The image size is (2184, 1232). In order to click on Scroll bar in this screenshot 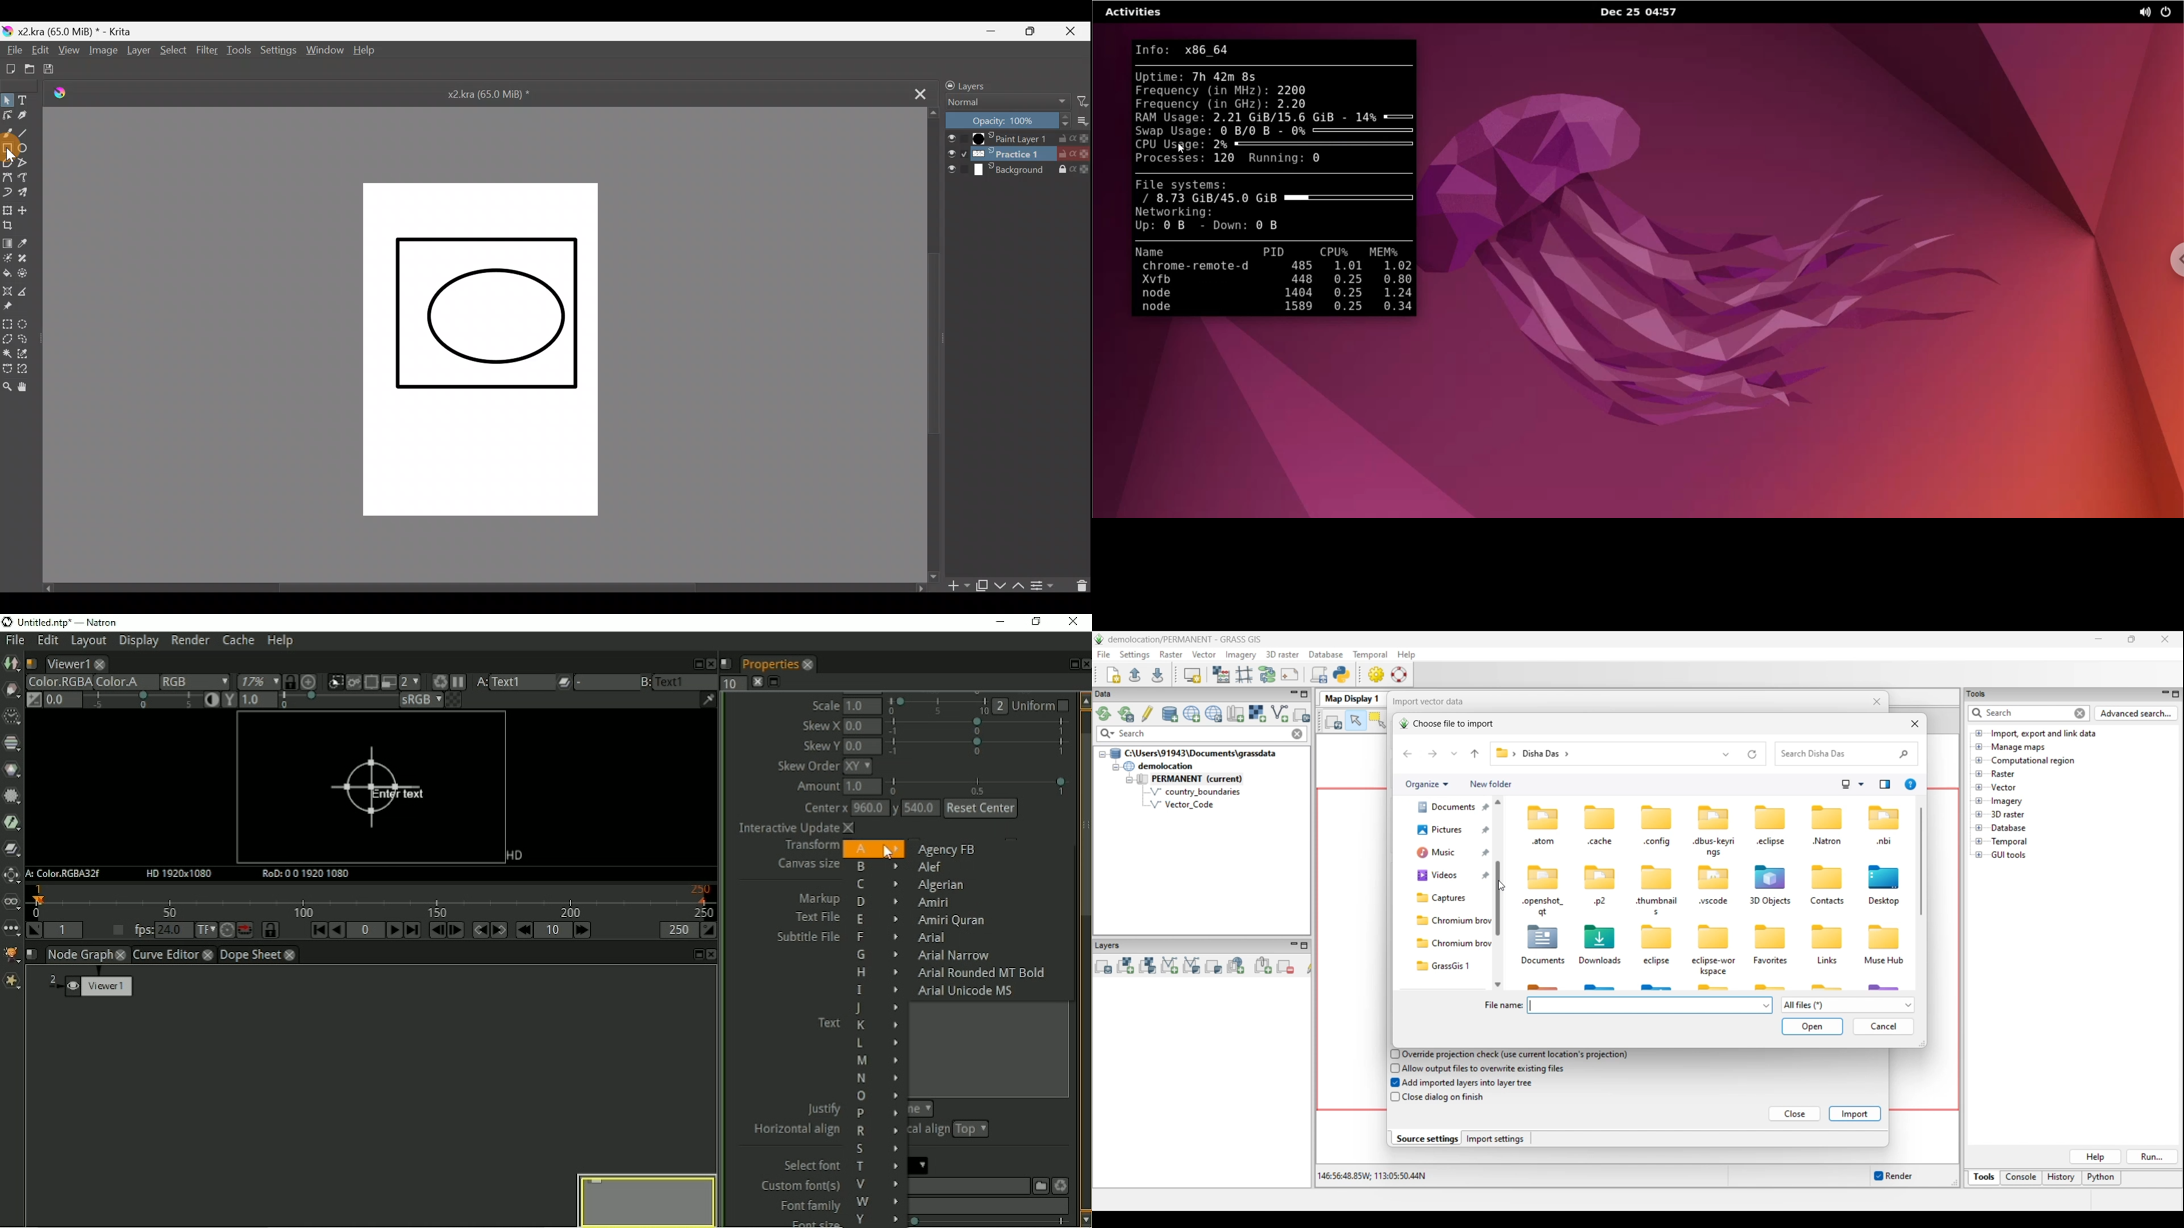, I will do `click(490, 587)`.